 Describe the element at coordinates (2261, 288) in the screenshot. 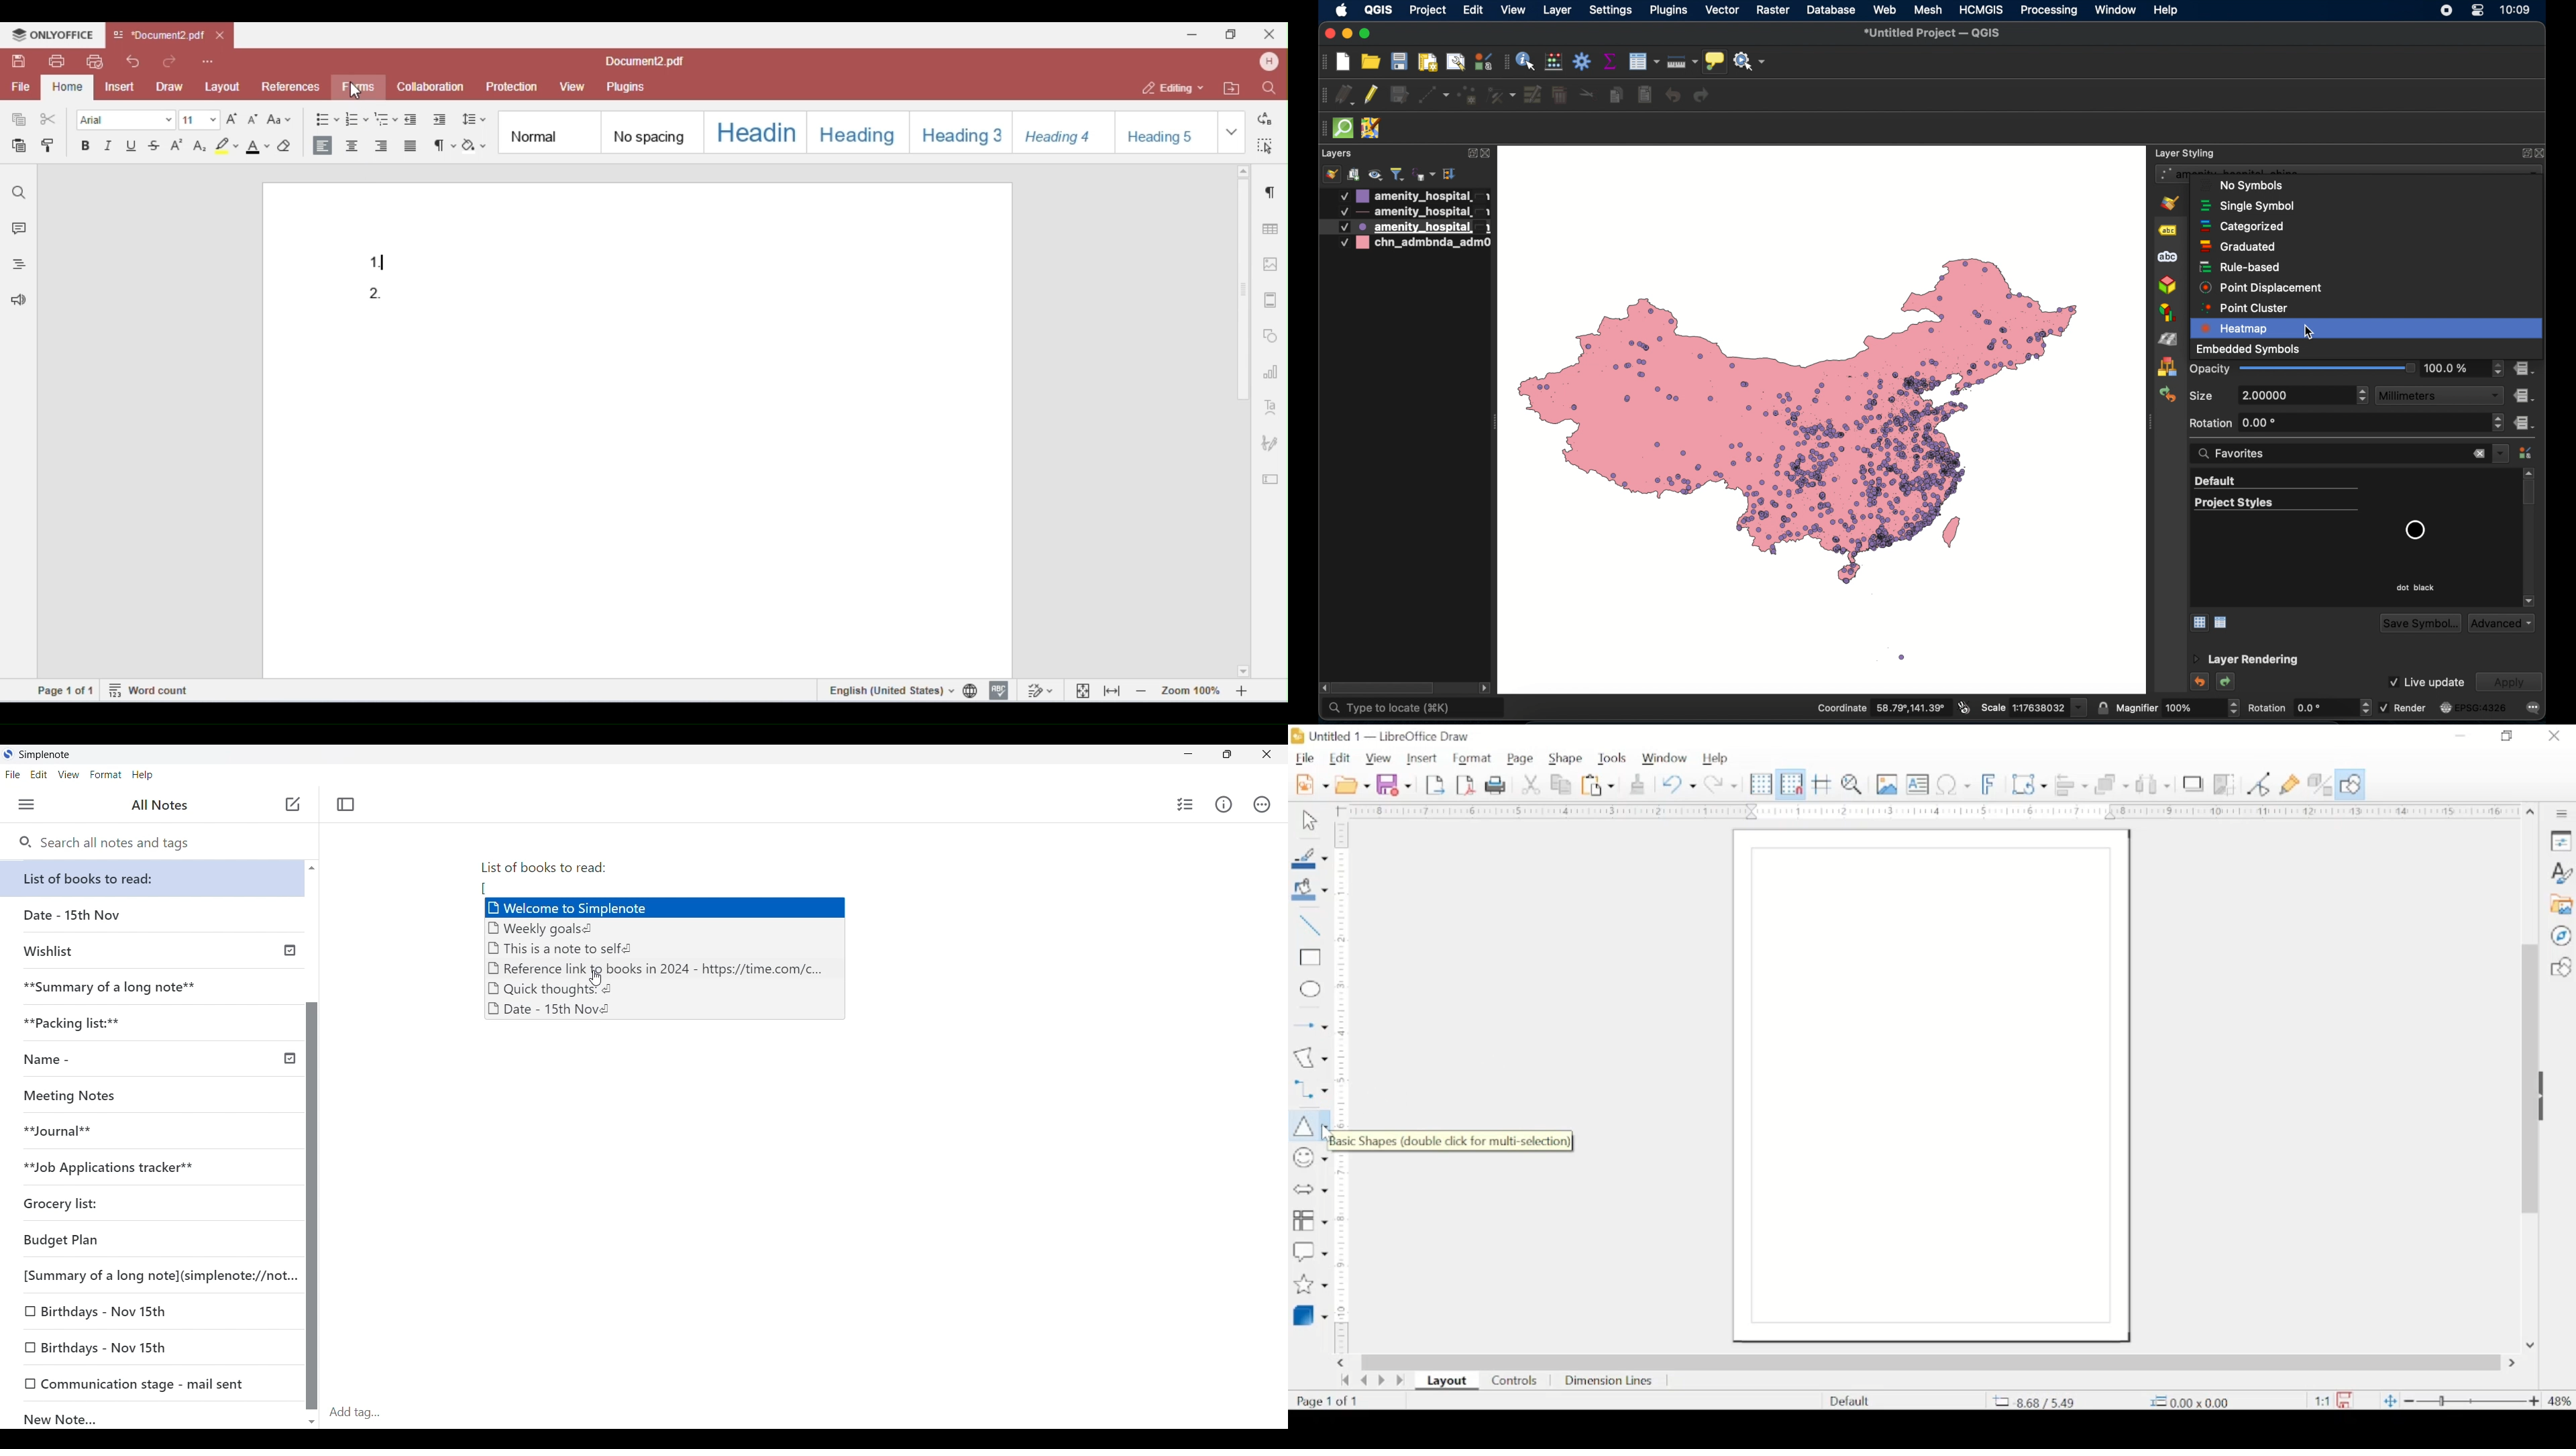

I see `point displacement` at that location.